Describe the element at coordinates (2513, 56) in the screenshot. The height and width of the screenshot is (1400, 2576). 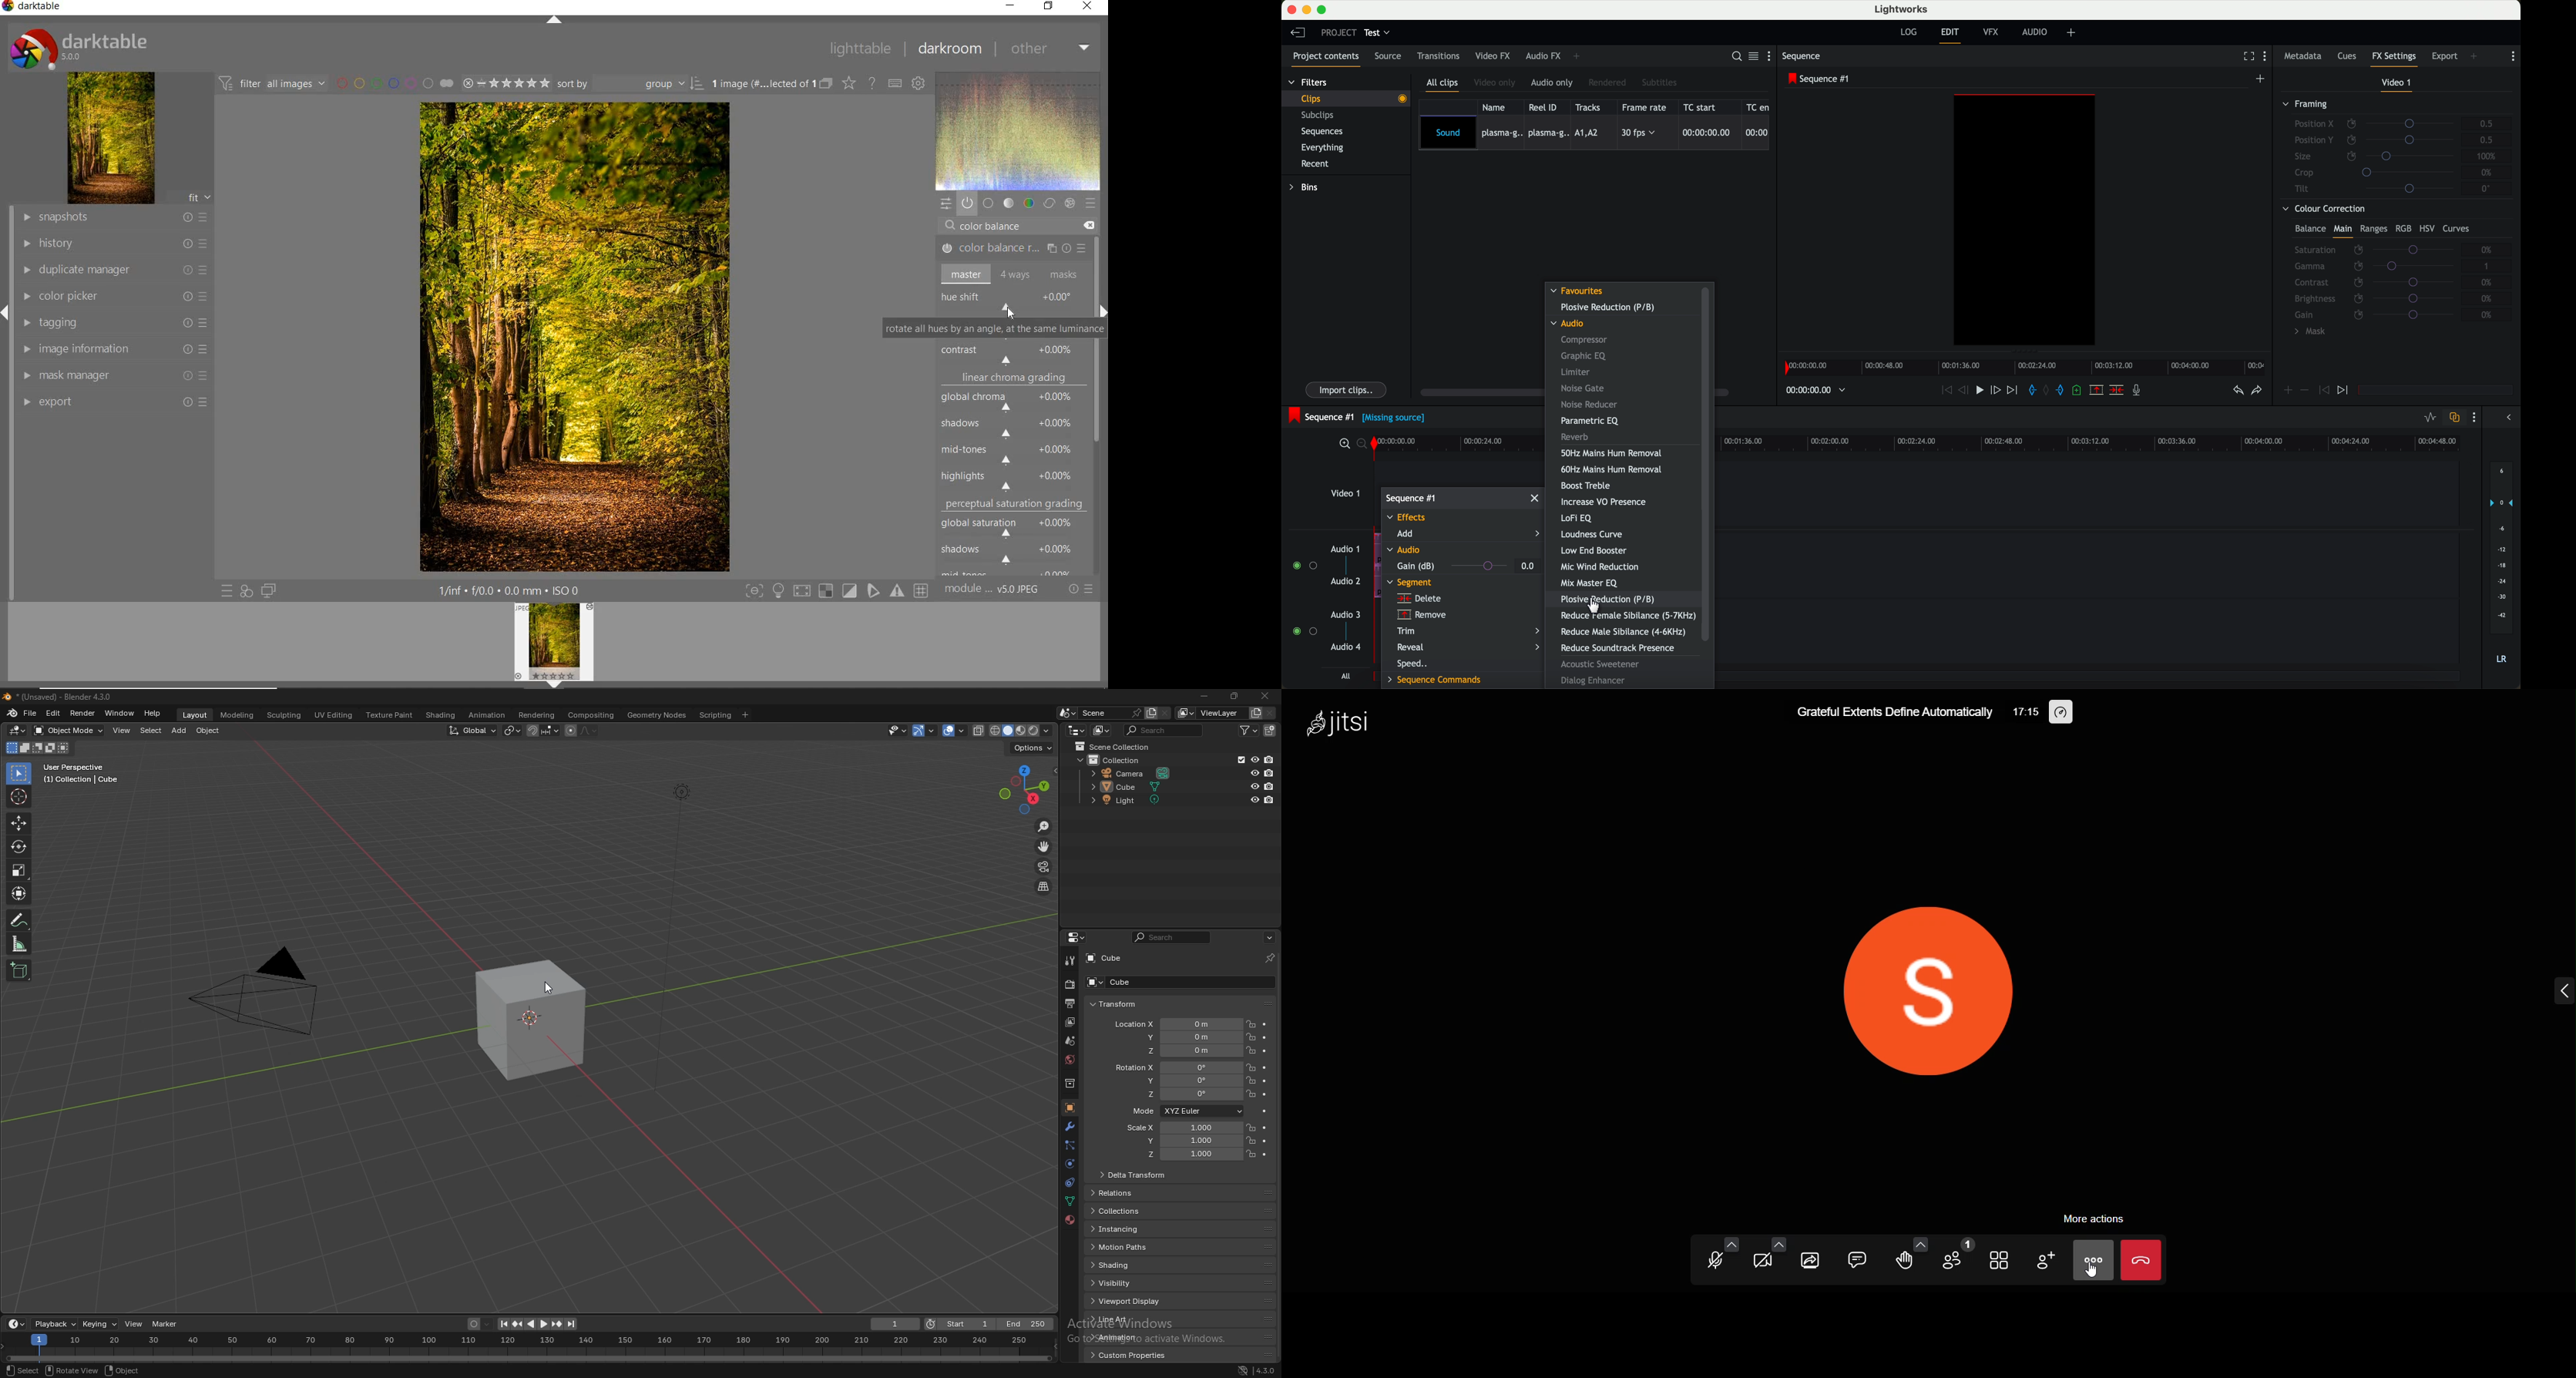
I see `show settings menu` at that location.